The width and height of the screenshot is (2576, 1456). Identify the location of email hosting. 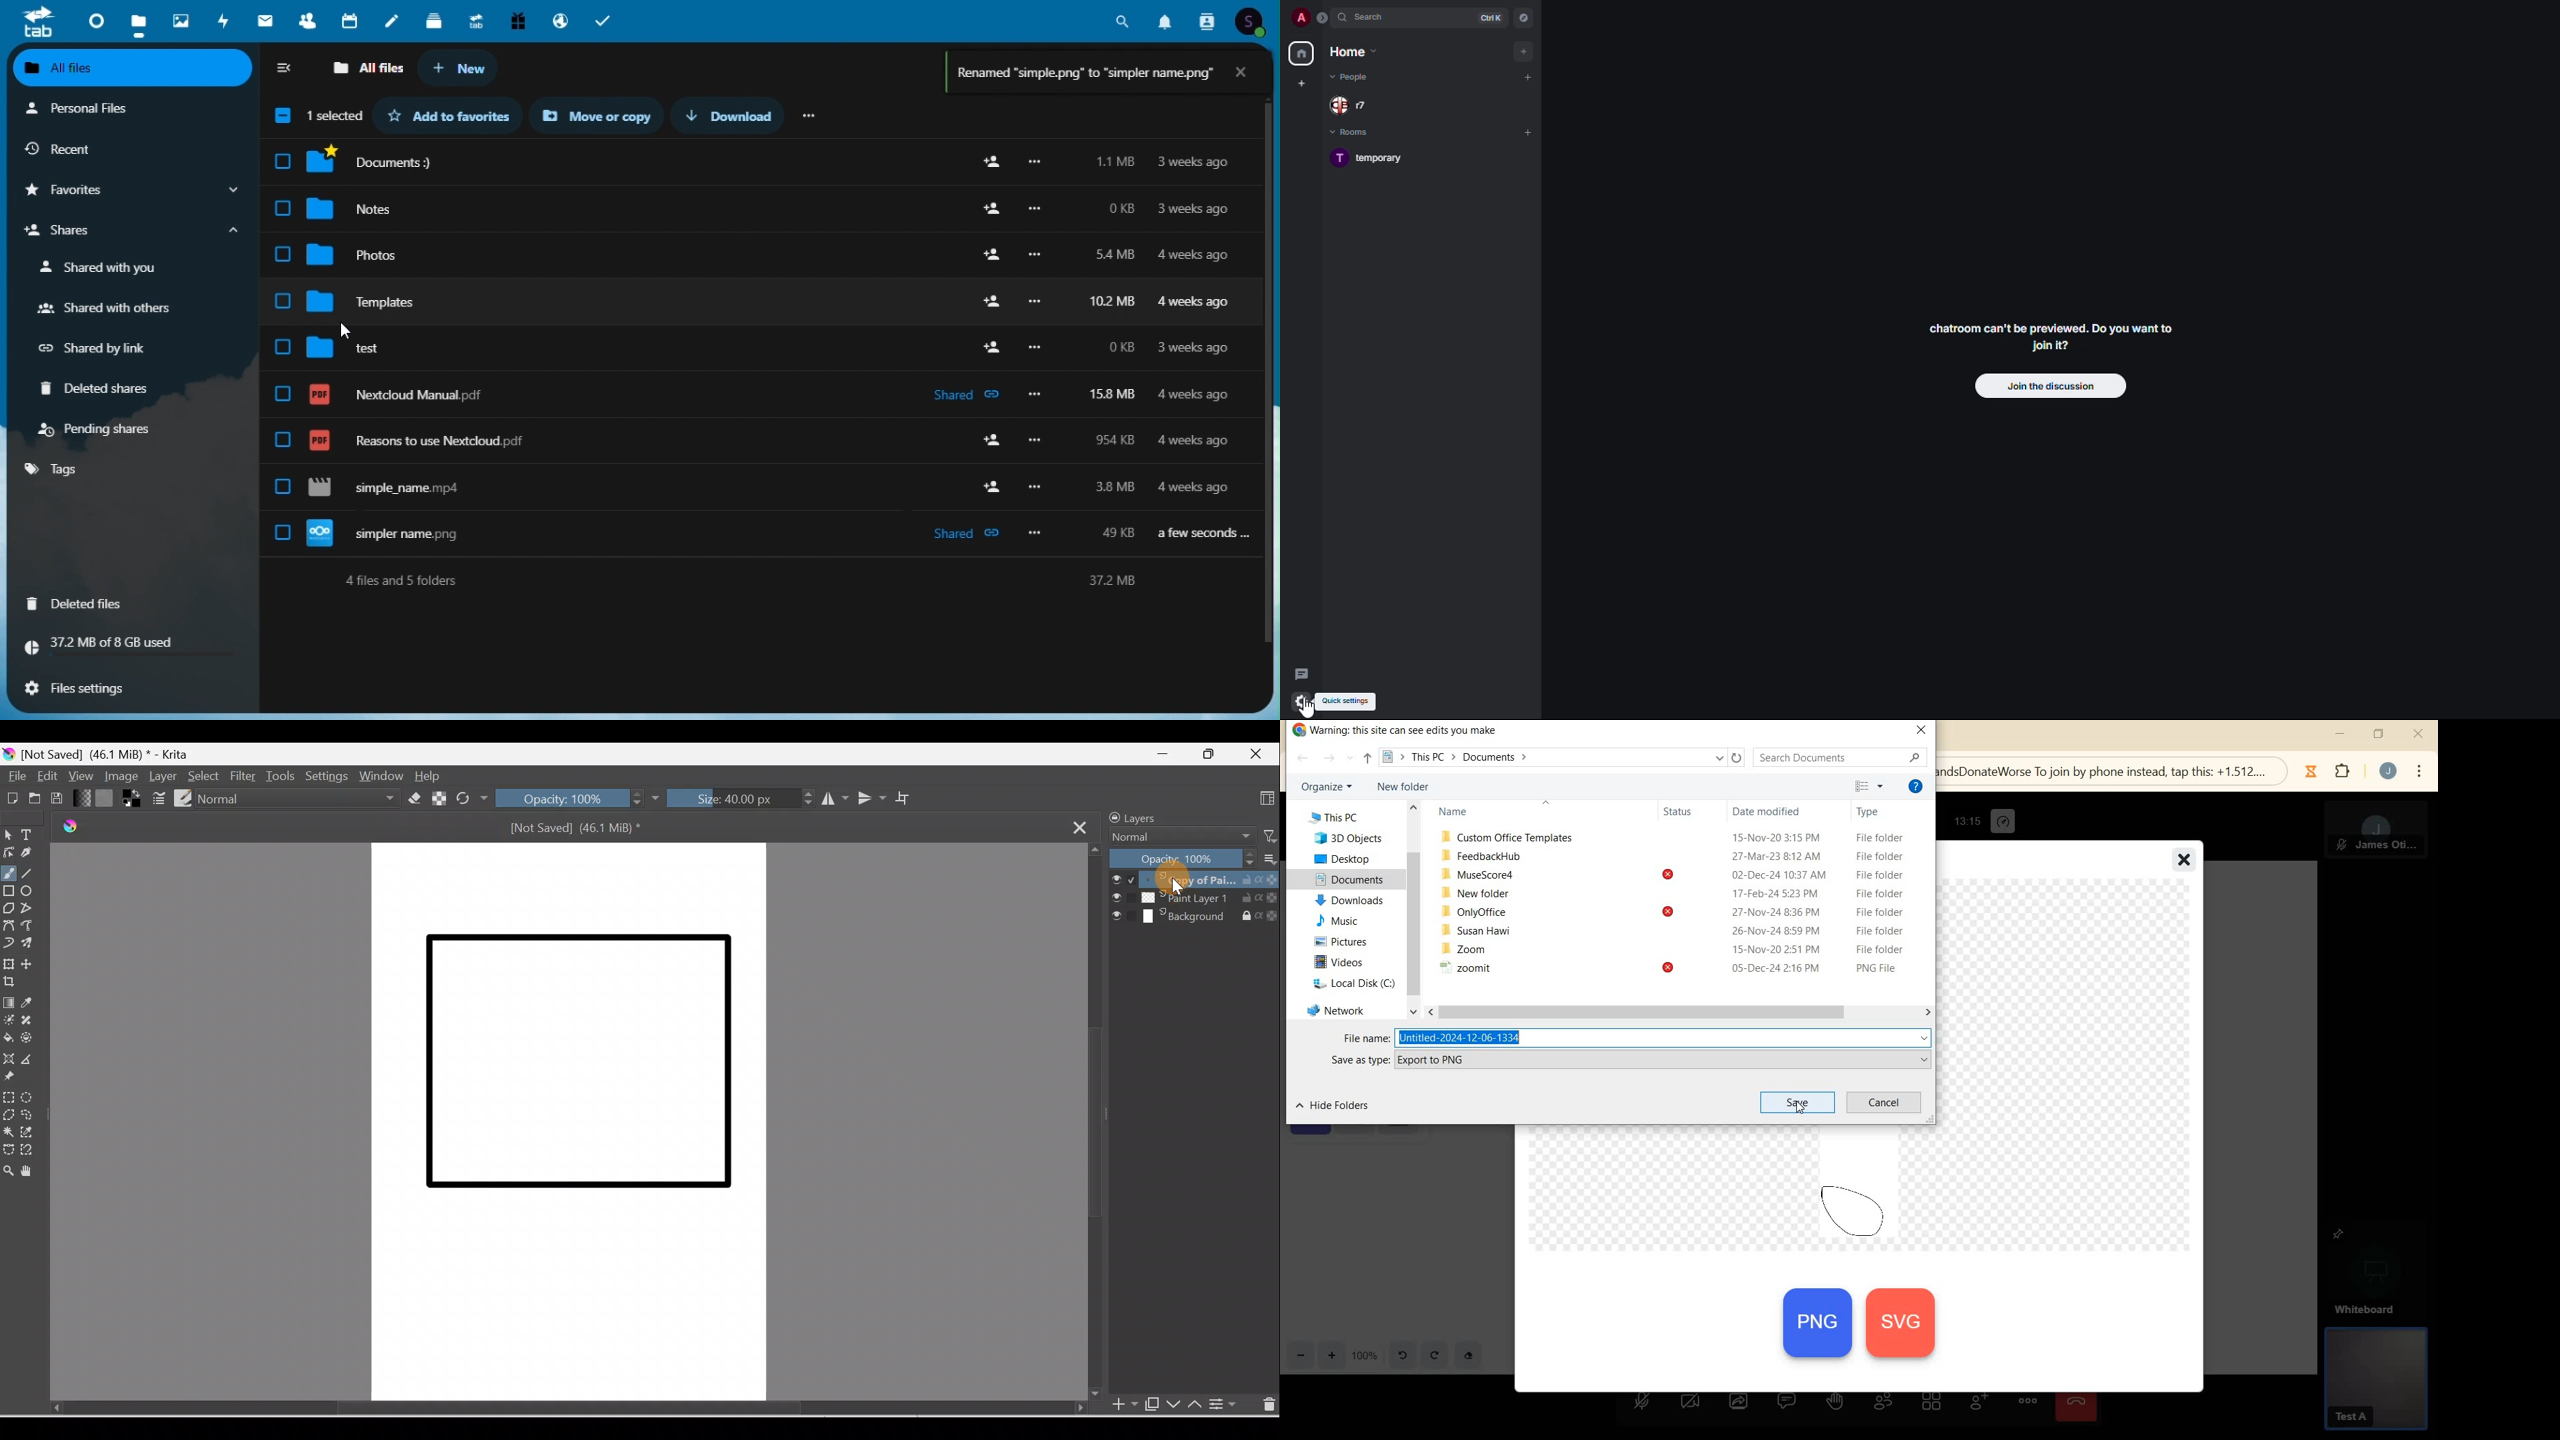
(559, 20).